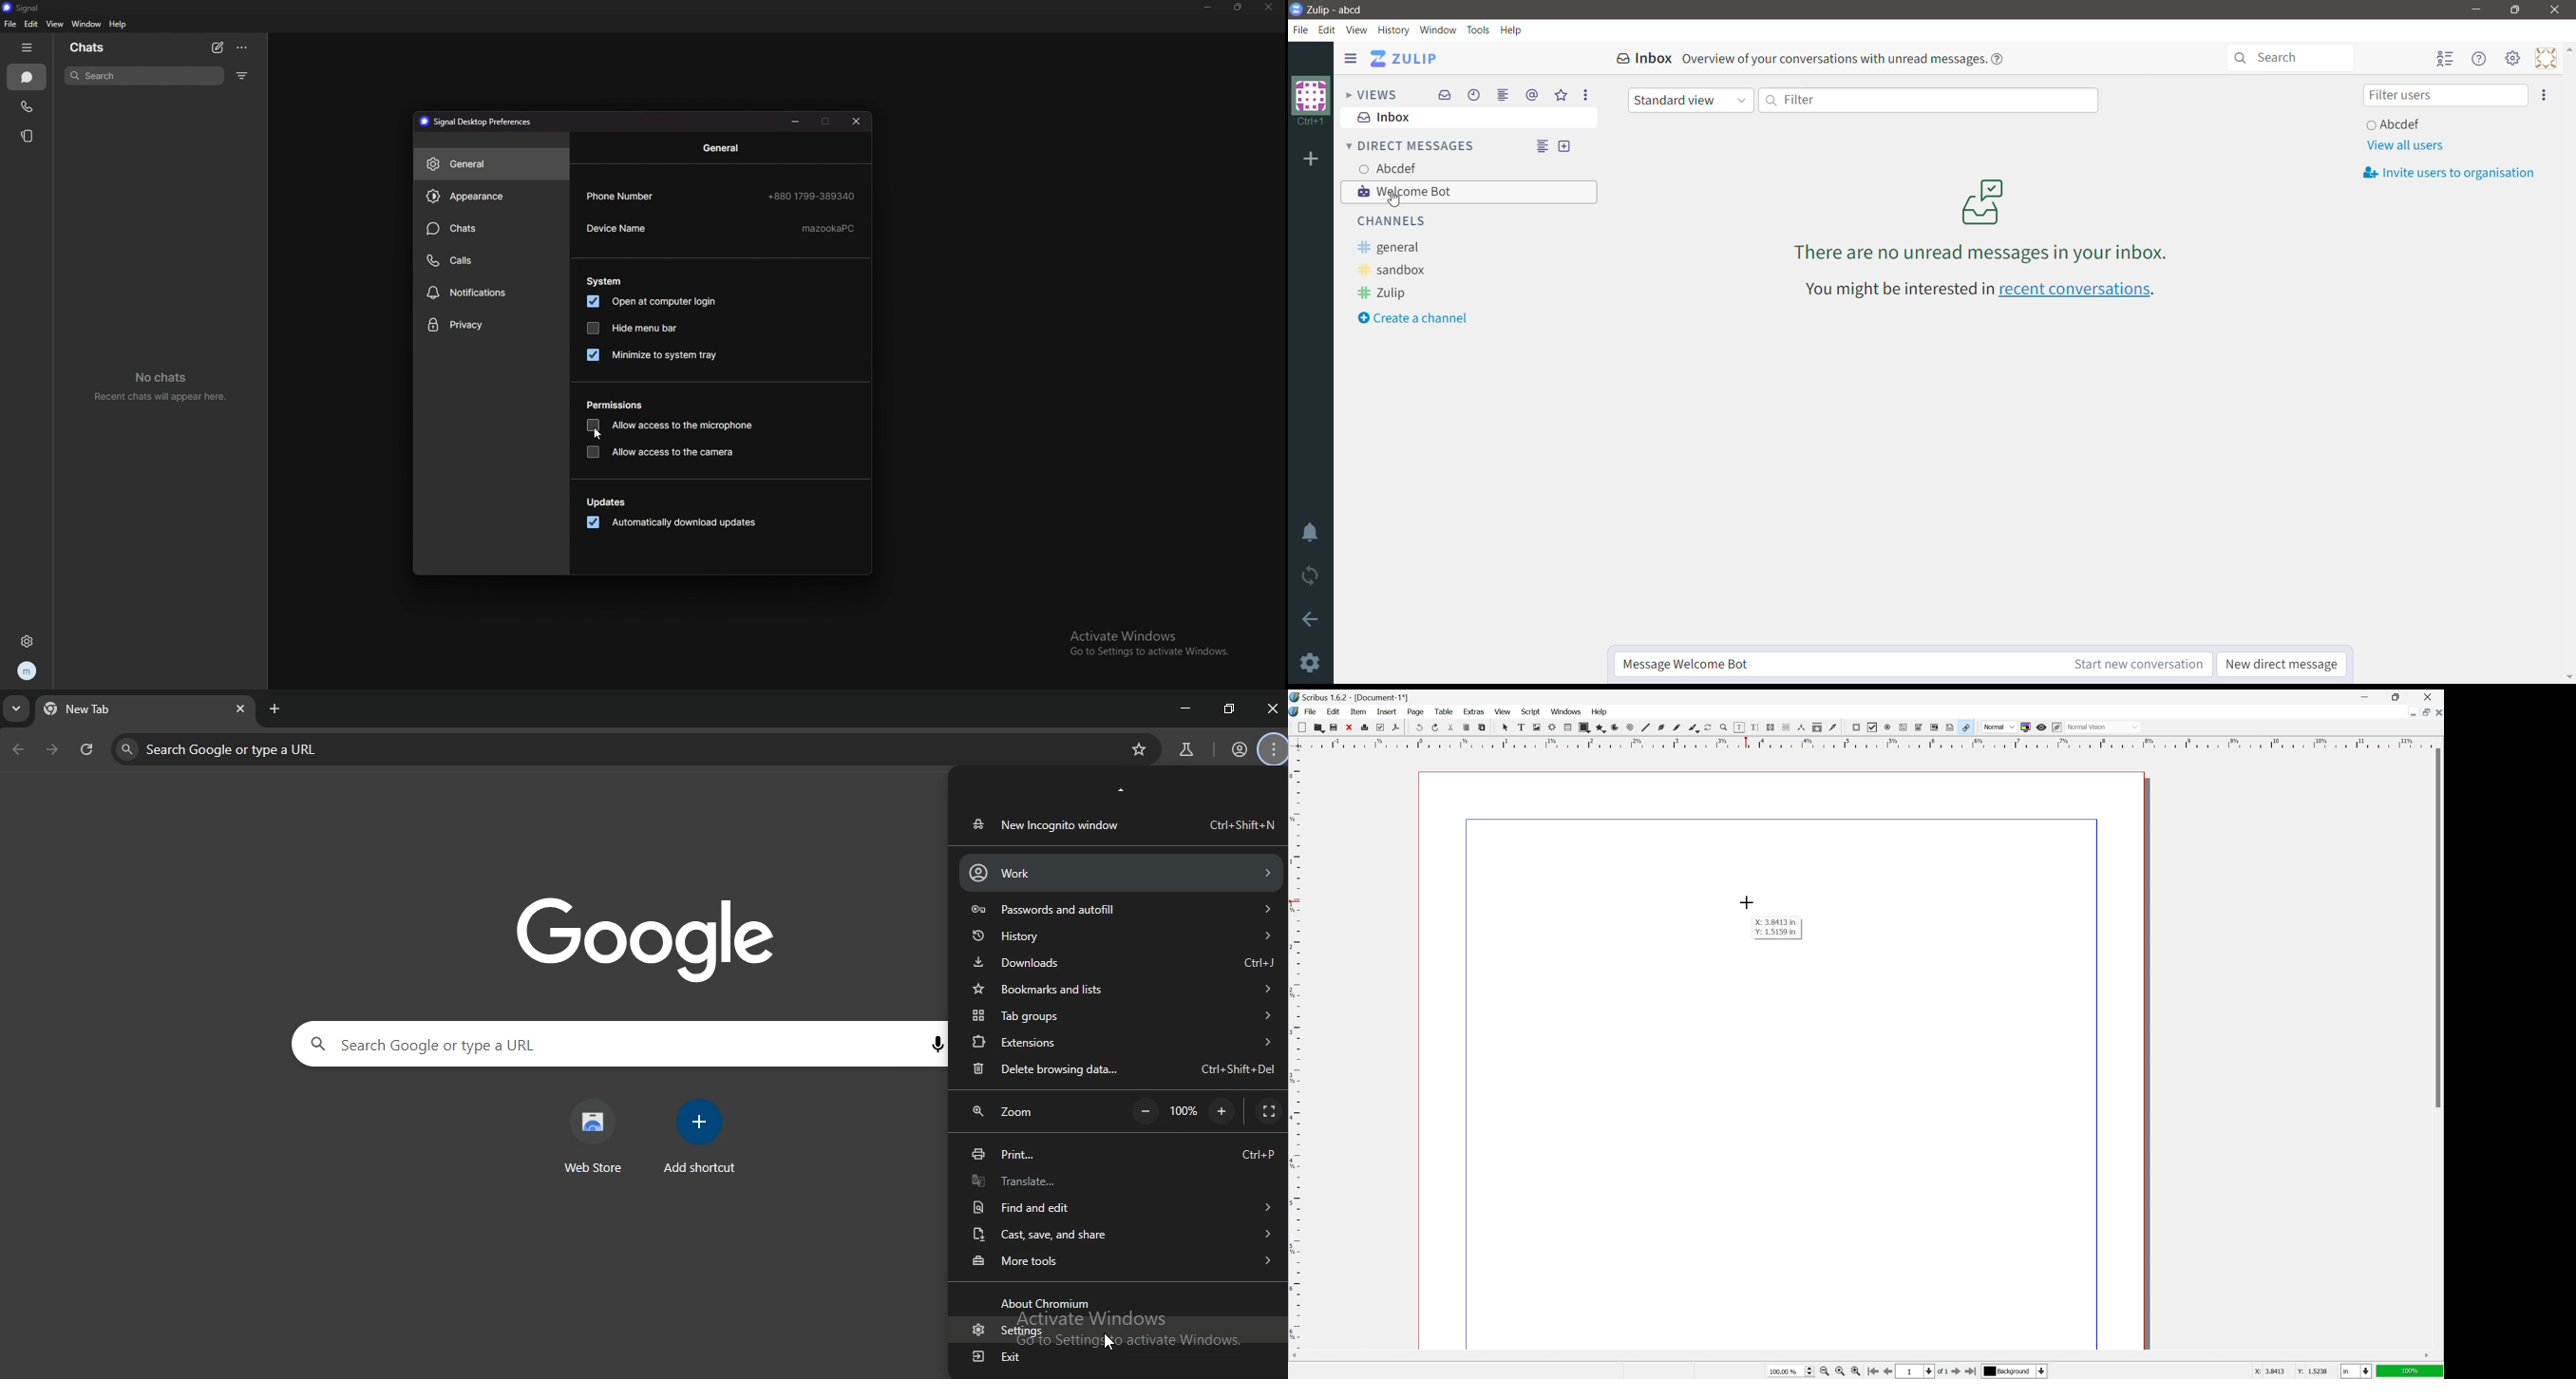 This screenshot has height=1400, width=2576. I want to click on welcome bot, so click(1470, 192).